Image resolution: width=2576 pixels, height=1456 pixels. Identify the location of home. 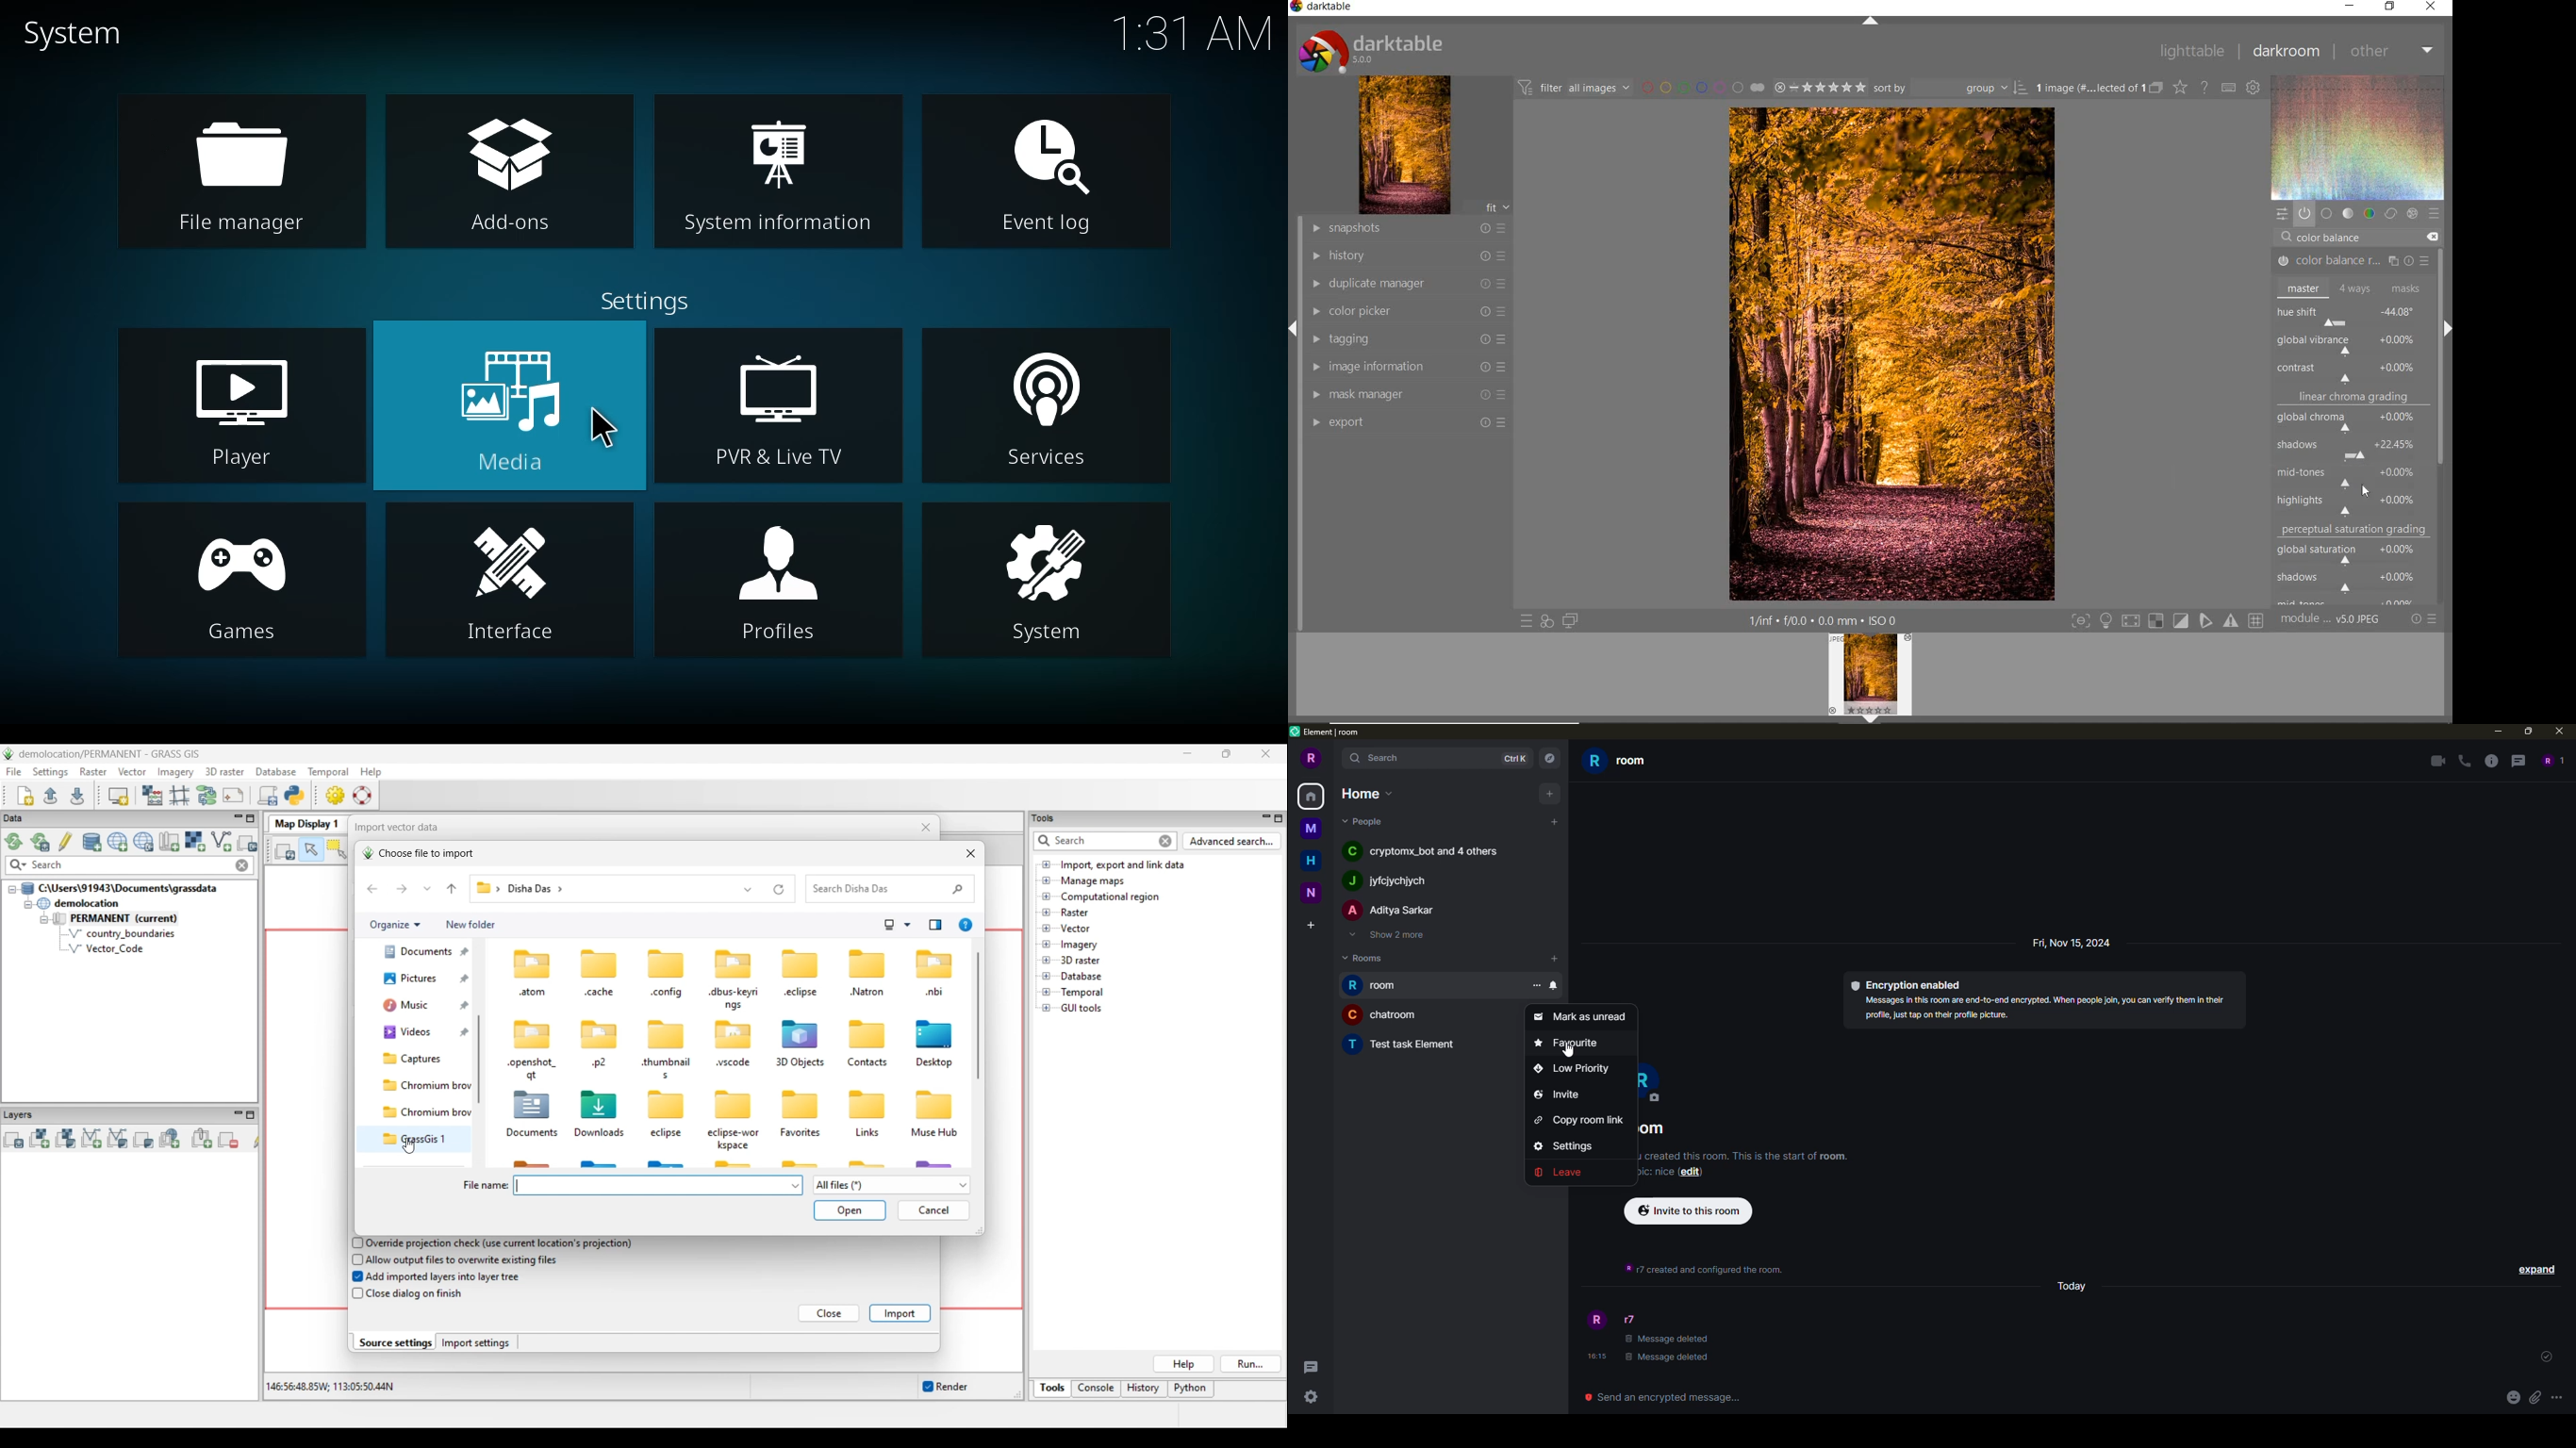
(1313, 797).